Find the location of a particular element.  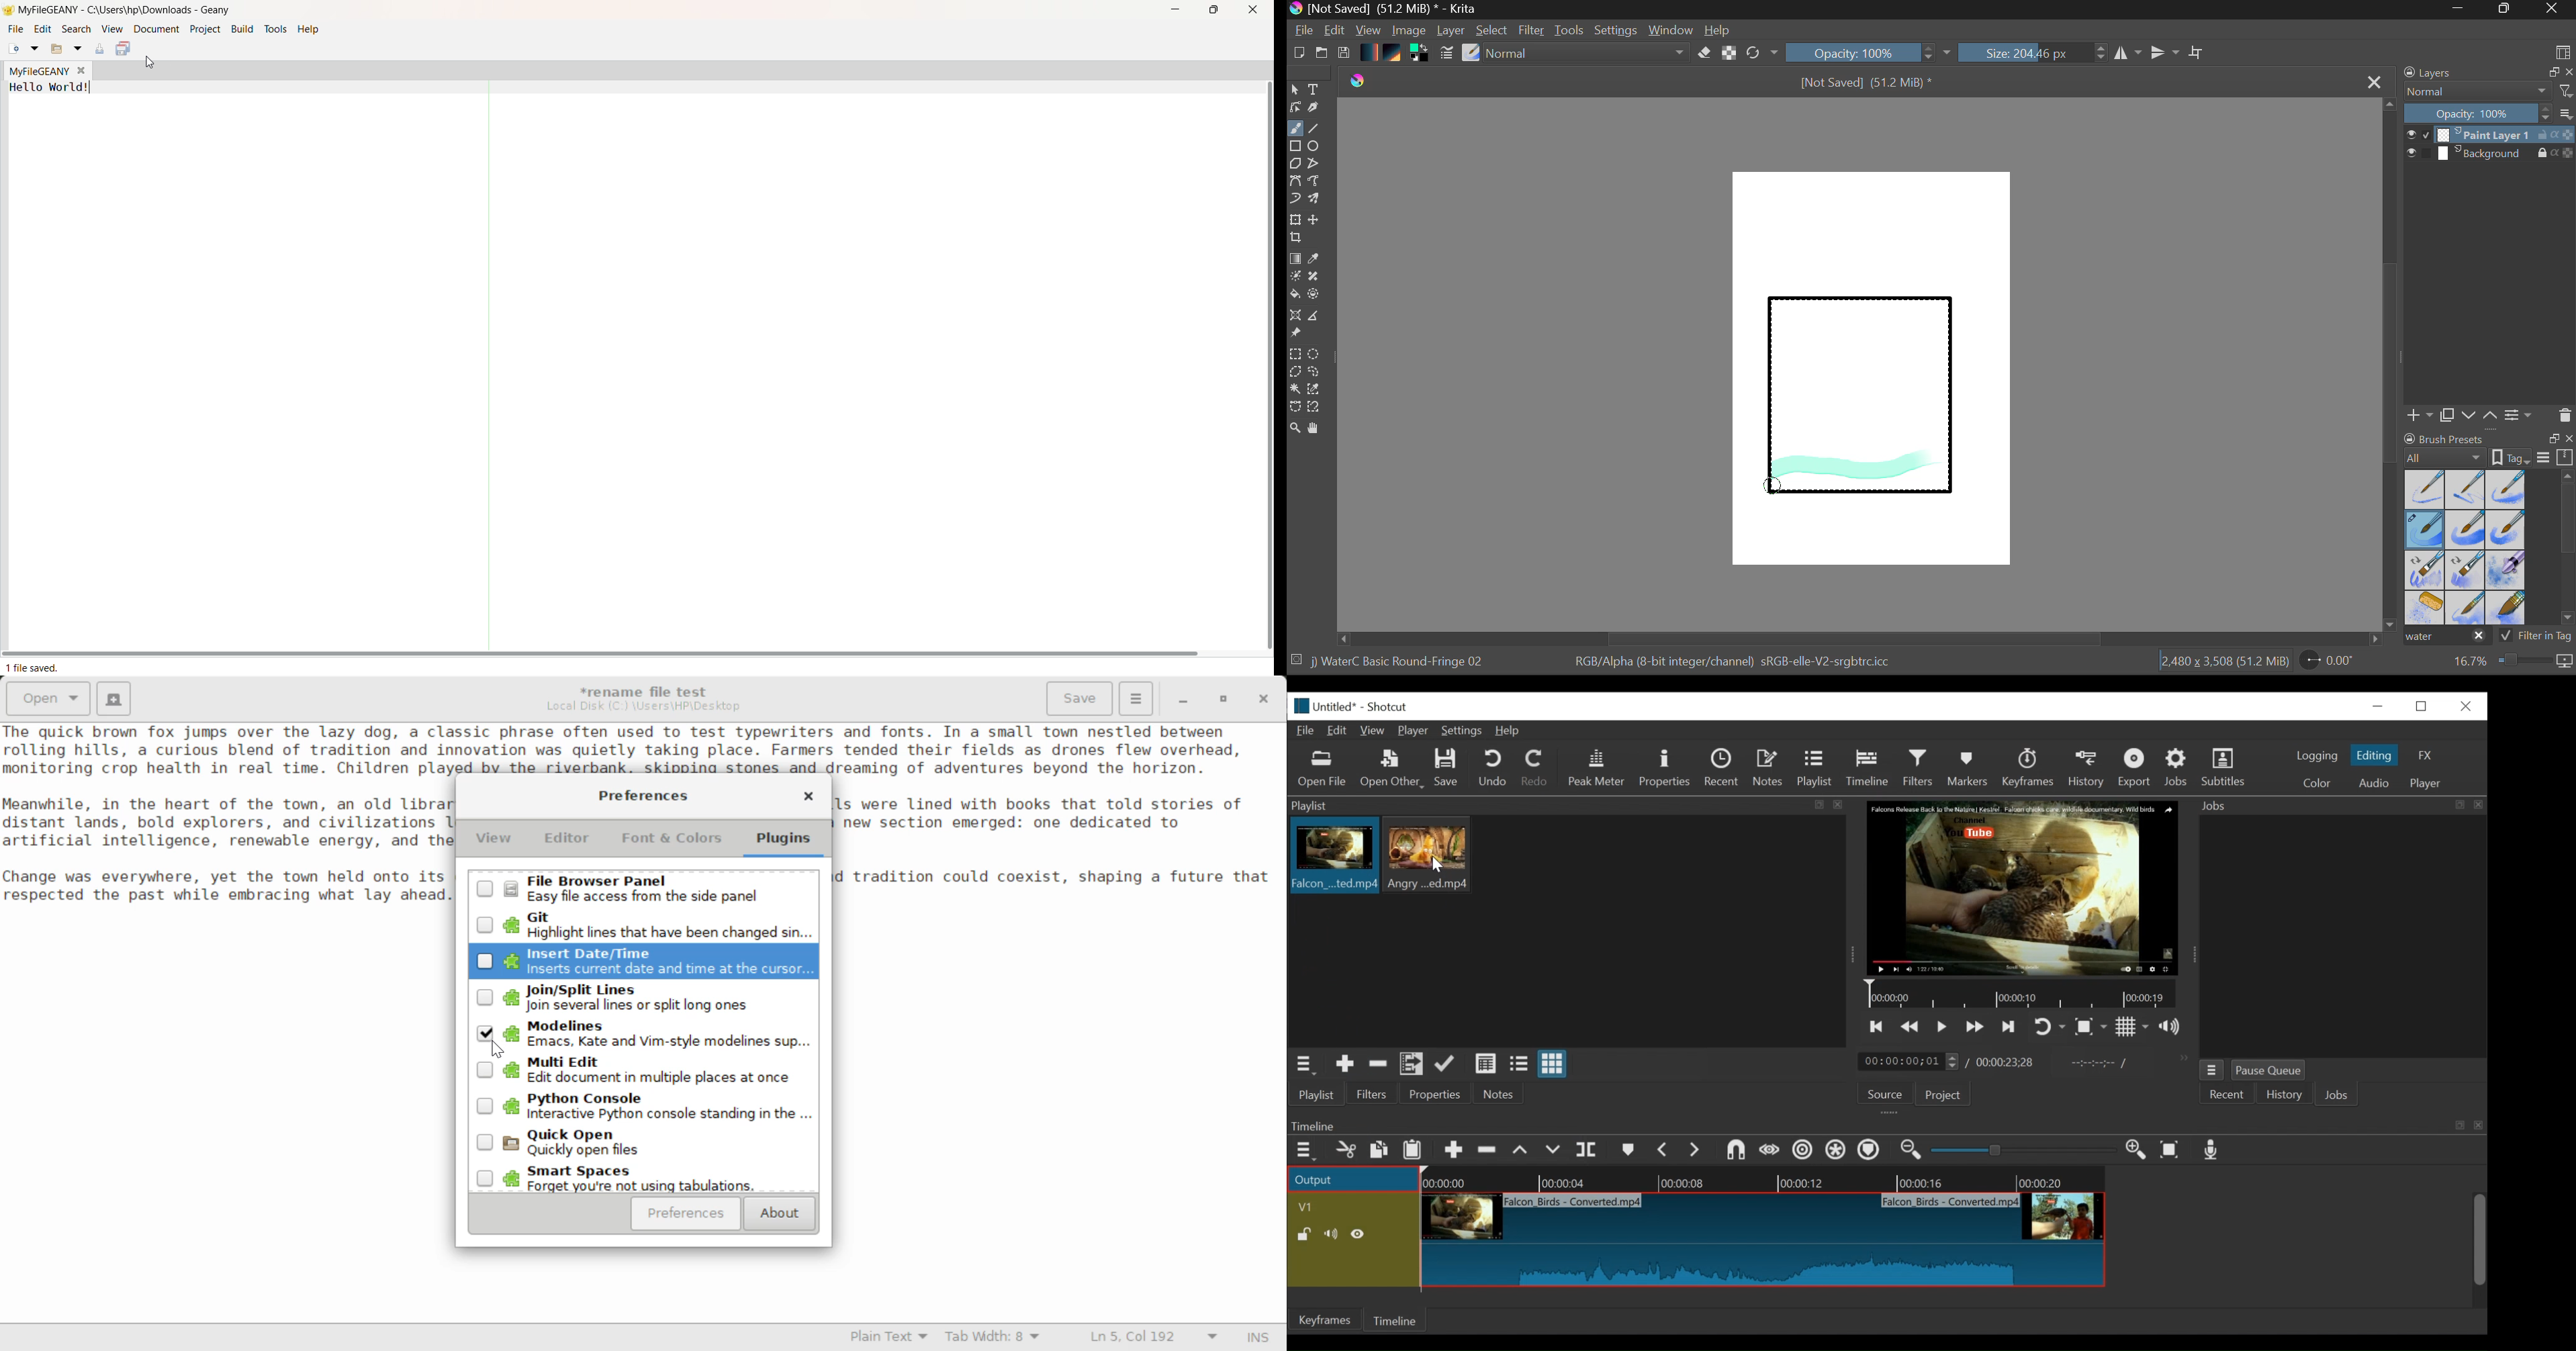

Minimize is located at coordinates (2507, 9).